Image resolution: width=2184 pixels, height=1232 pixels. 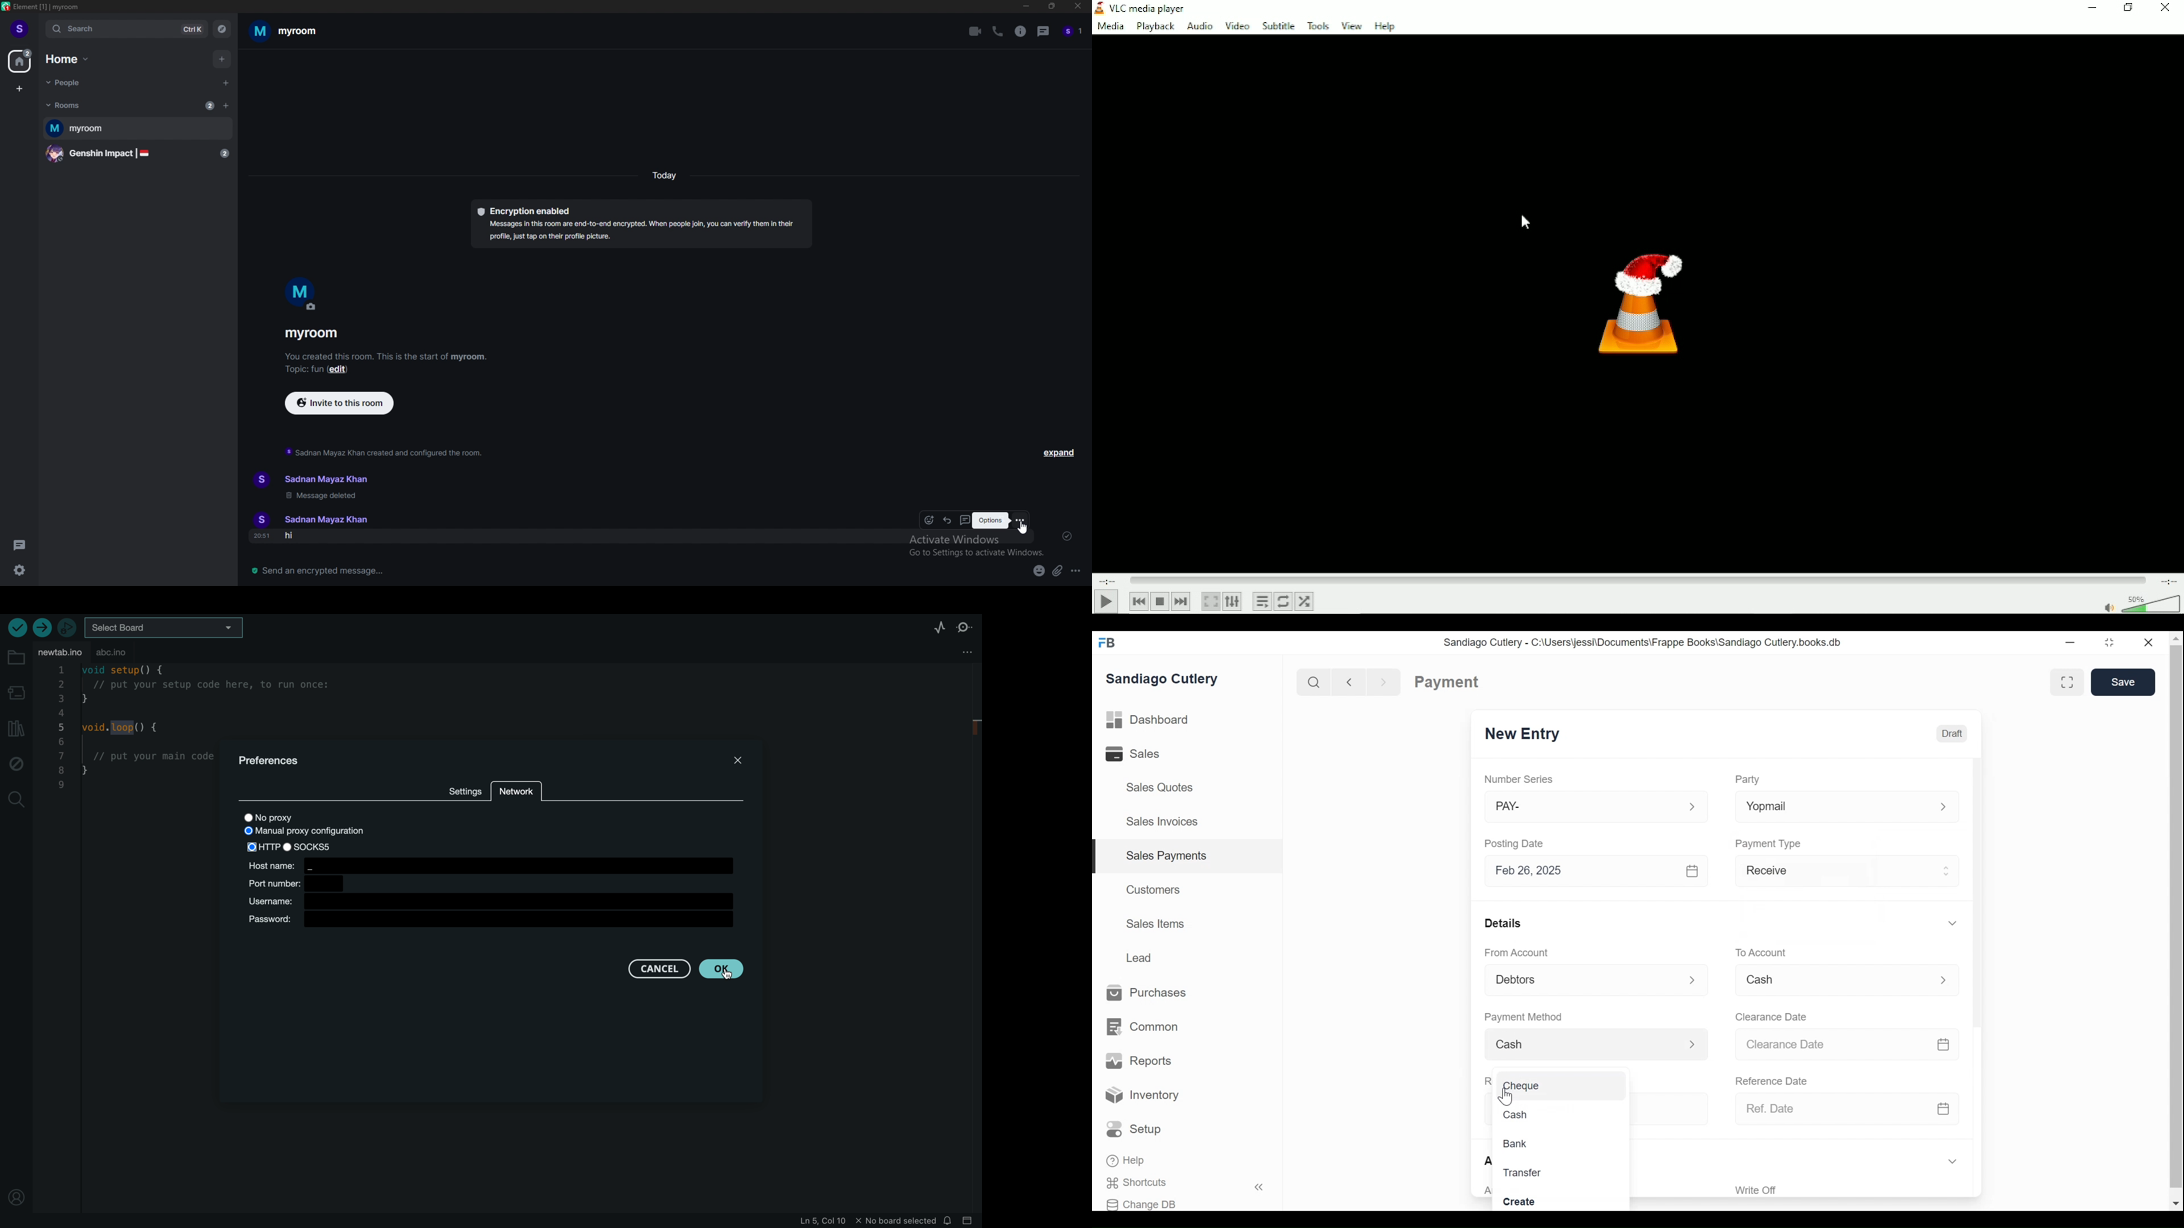 I want to click on Cash, so click(x=1515, y=1114).